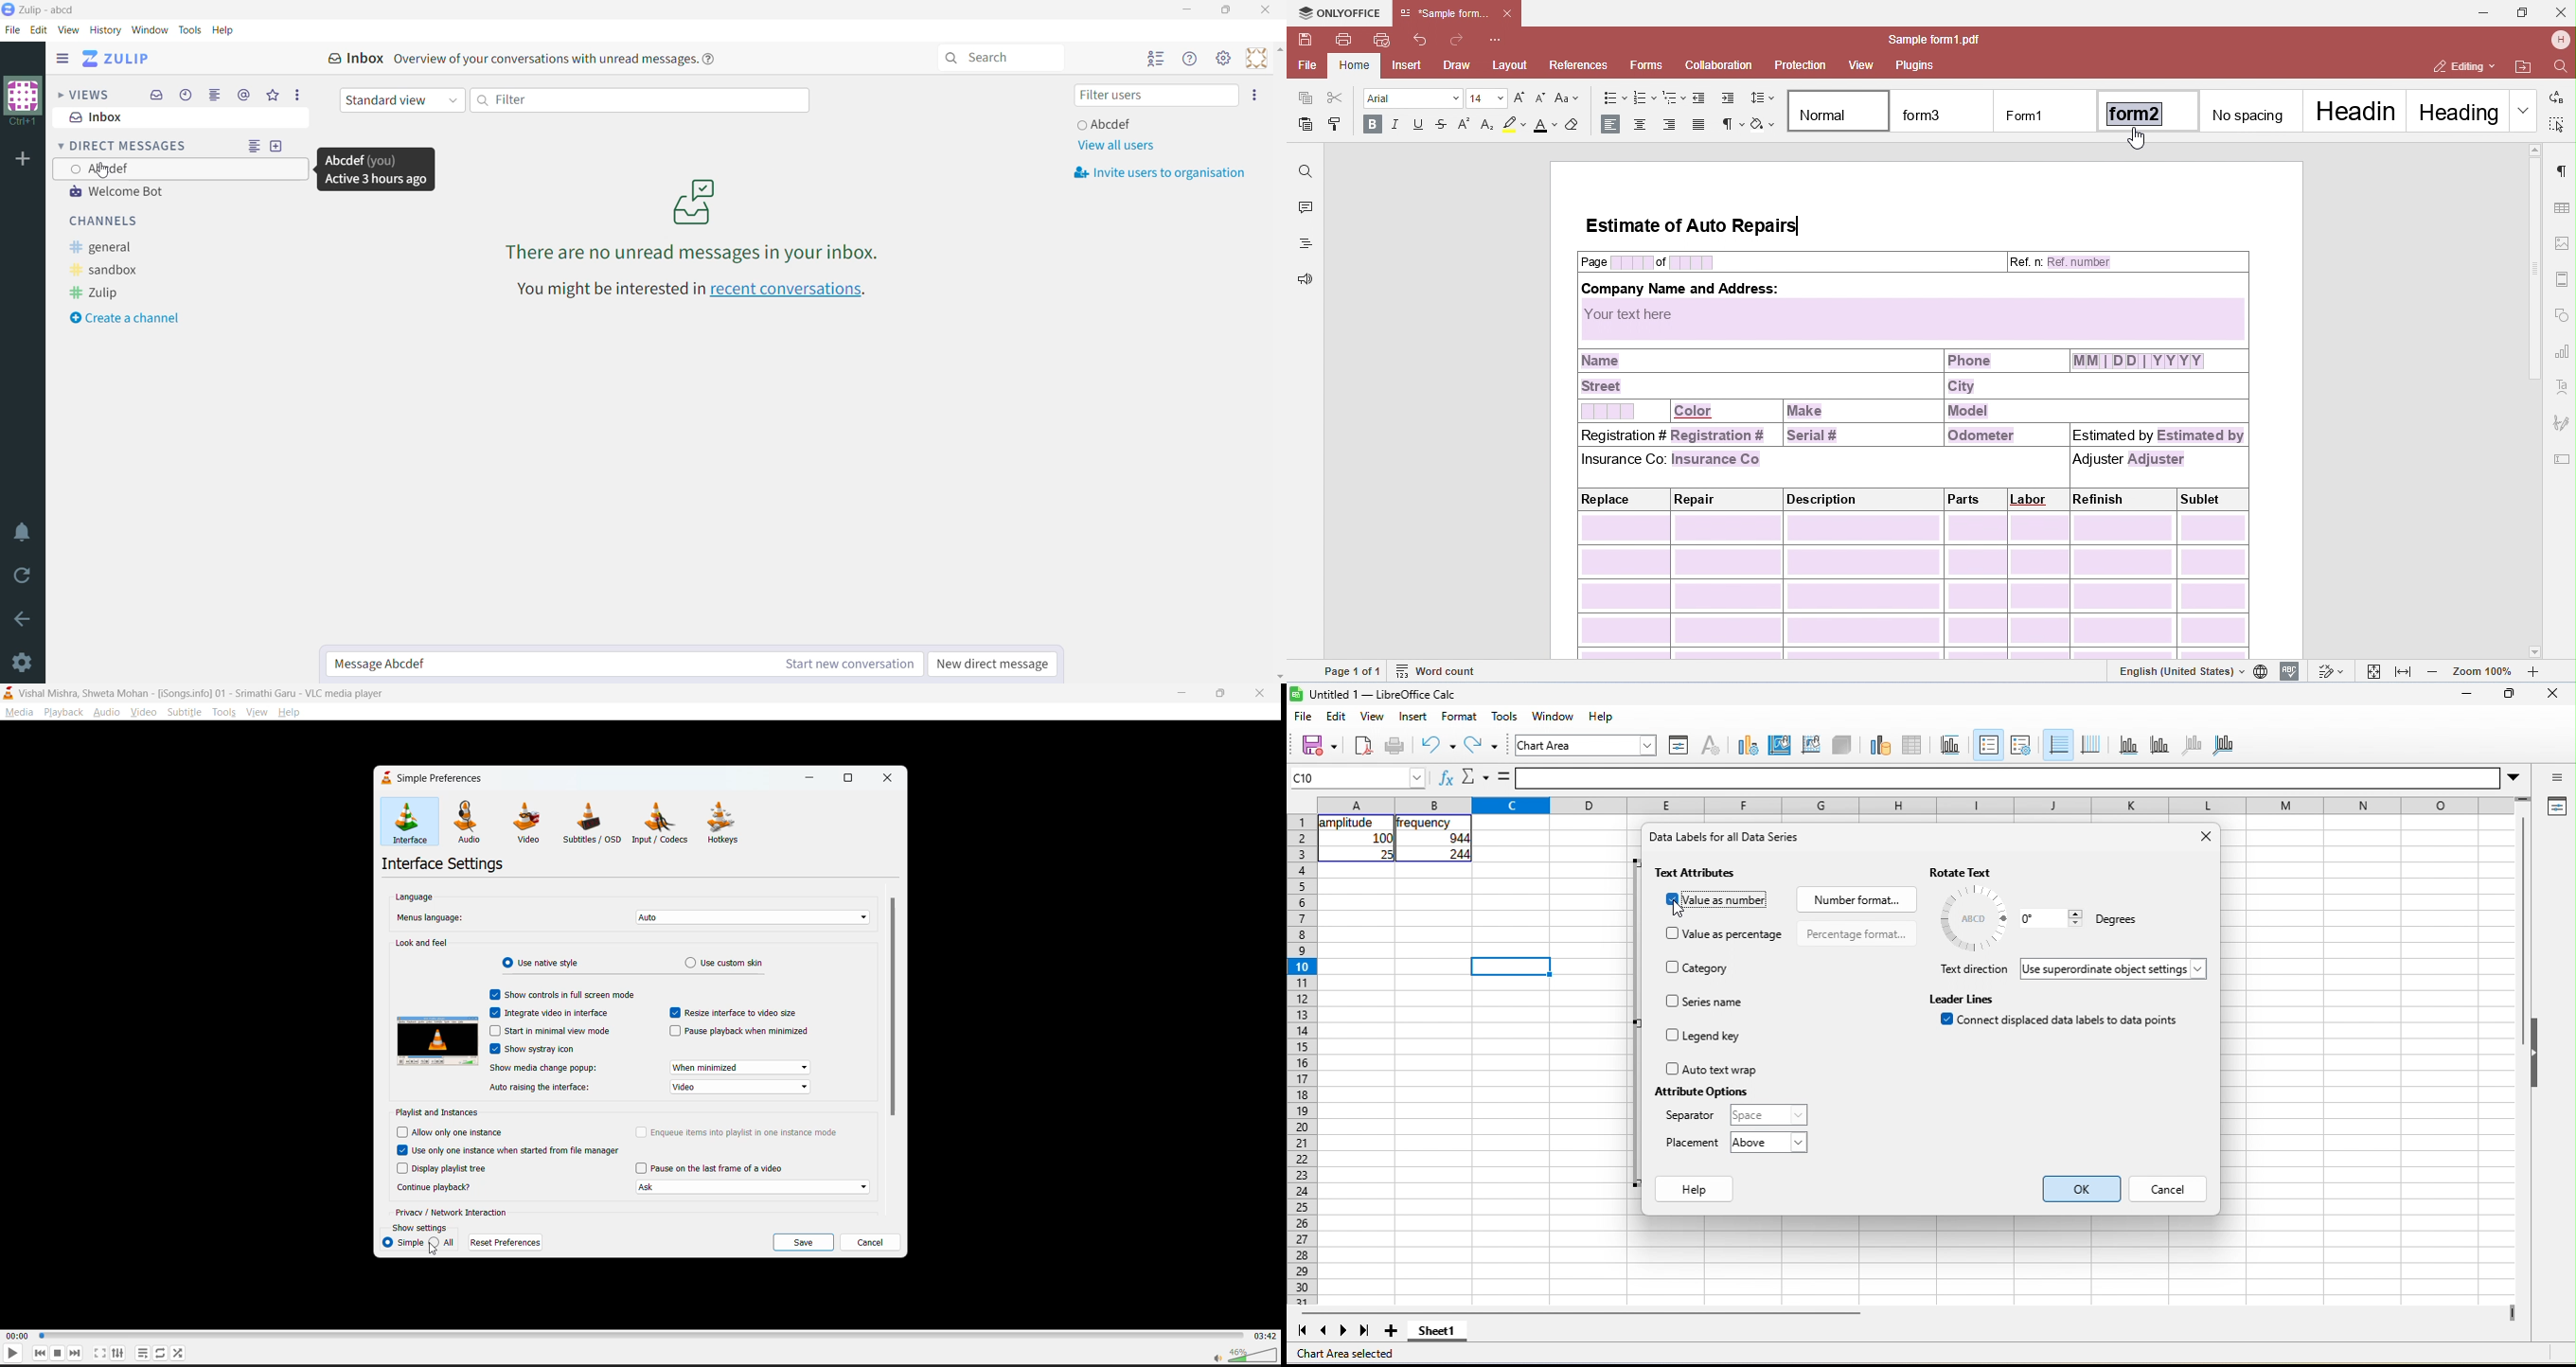  I want to click on Help, so click(226, 29).